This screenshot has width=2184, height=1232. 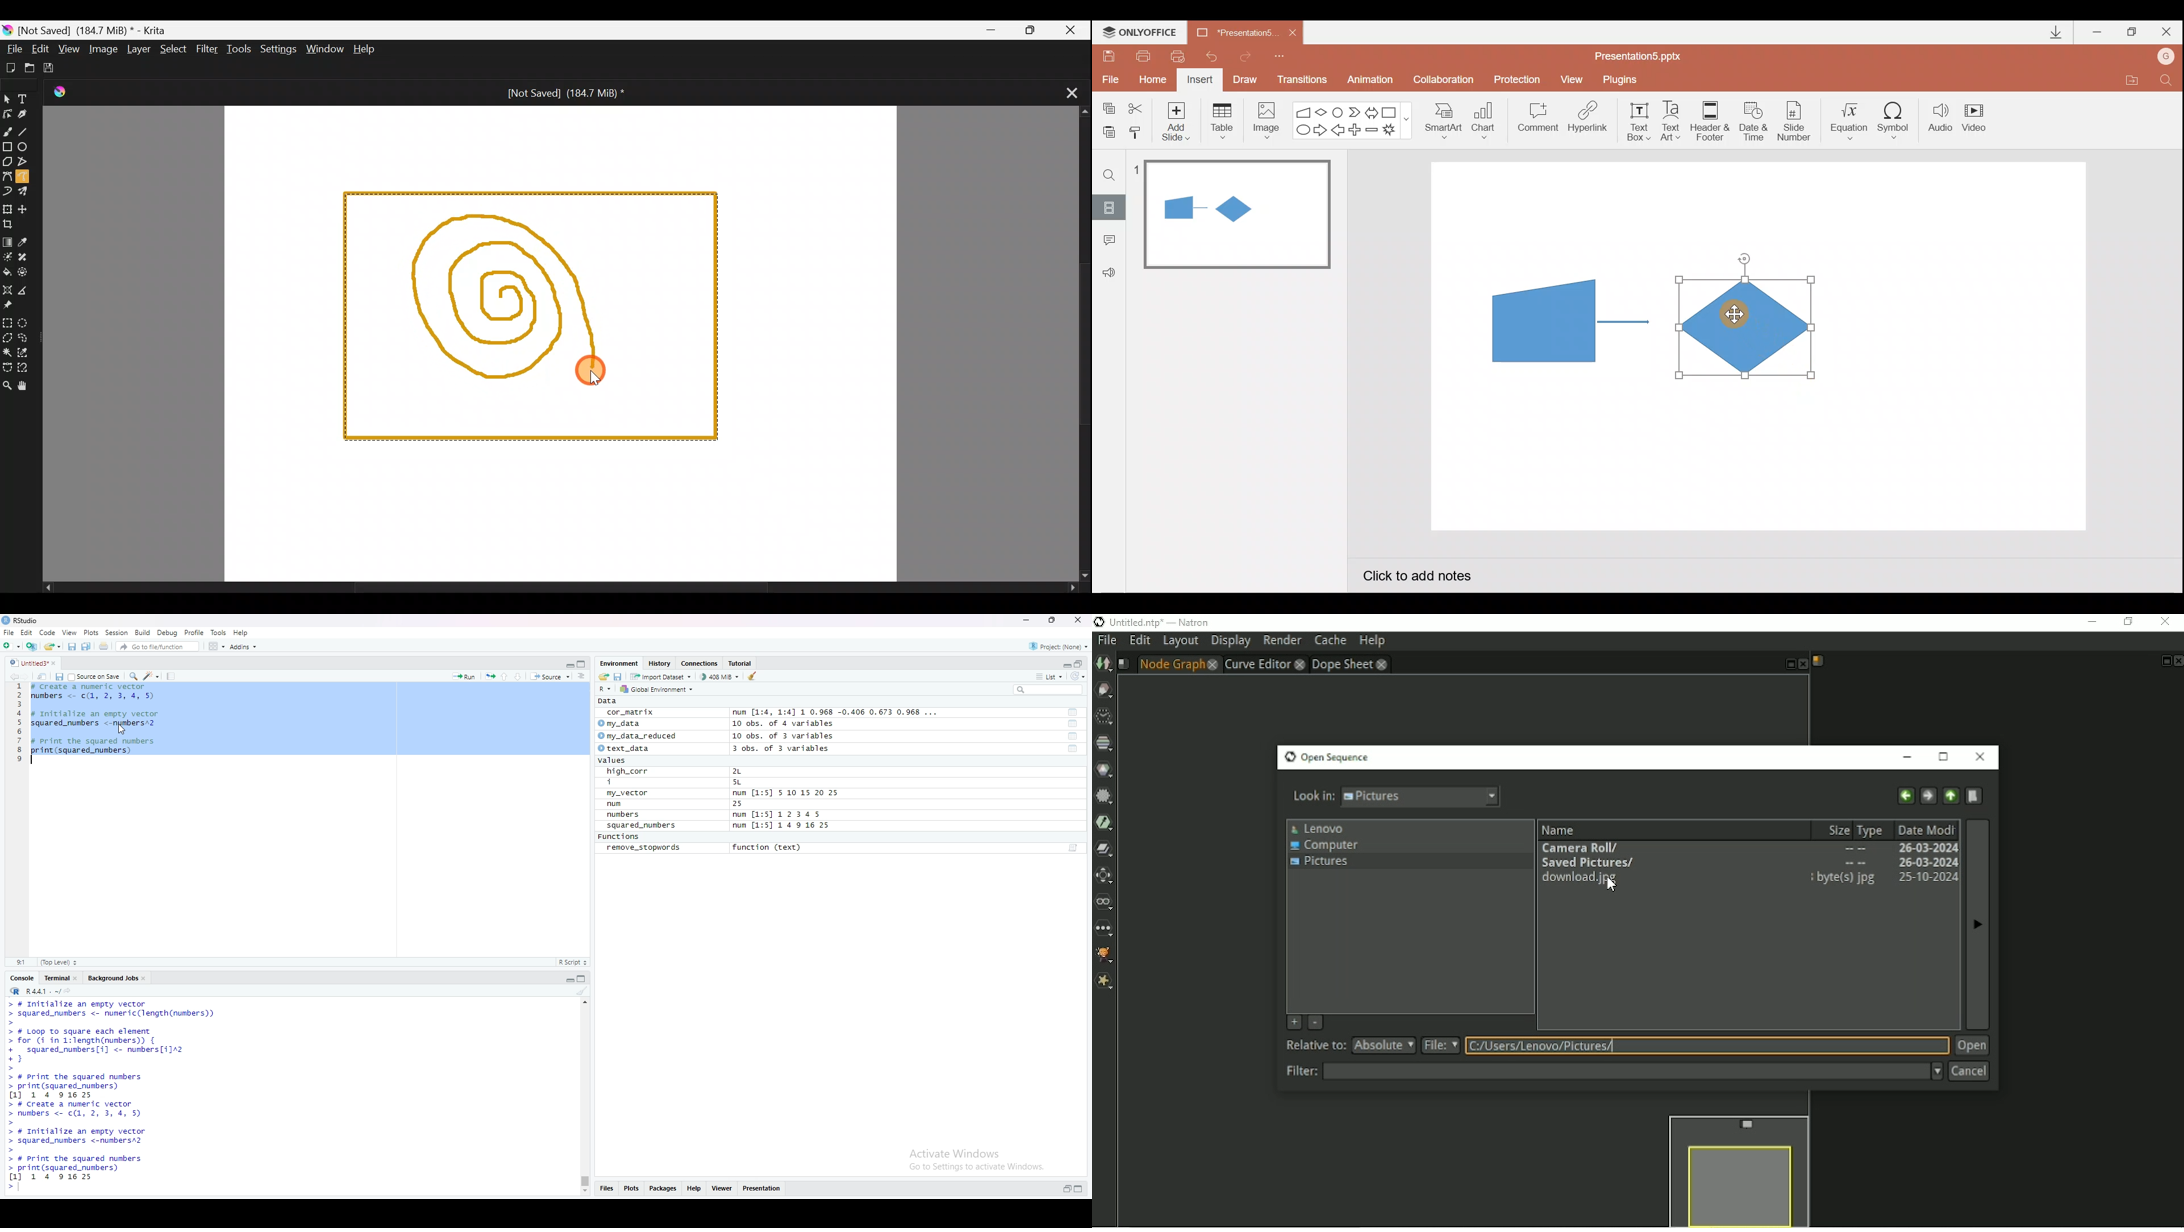 What do you see at coordinates (1067, 1190) in the screenshot?
I see `restore` at bounding box center [1067, 1190].